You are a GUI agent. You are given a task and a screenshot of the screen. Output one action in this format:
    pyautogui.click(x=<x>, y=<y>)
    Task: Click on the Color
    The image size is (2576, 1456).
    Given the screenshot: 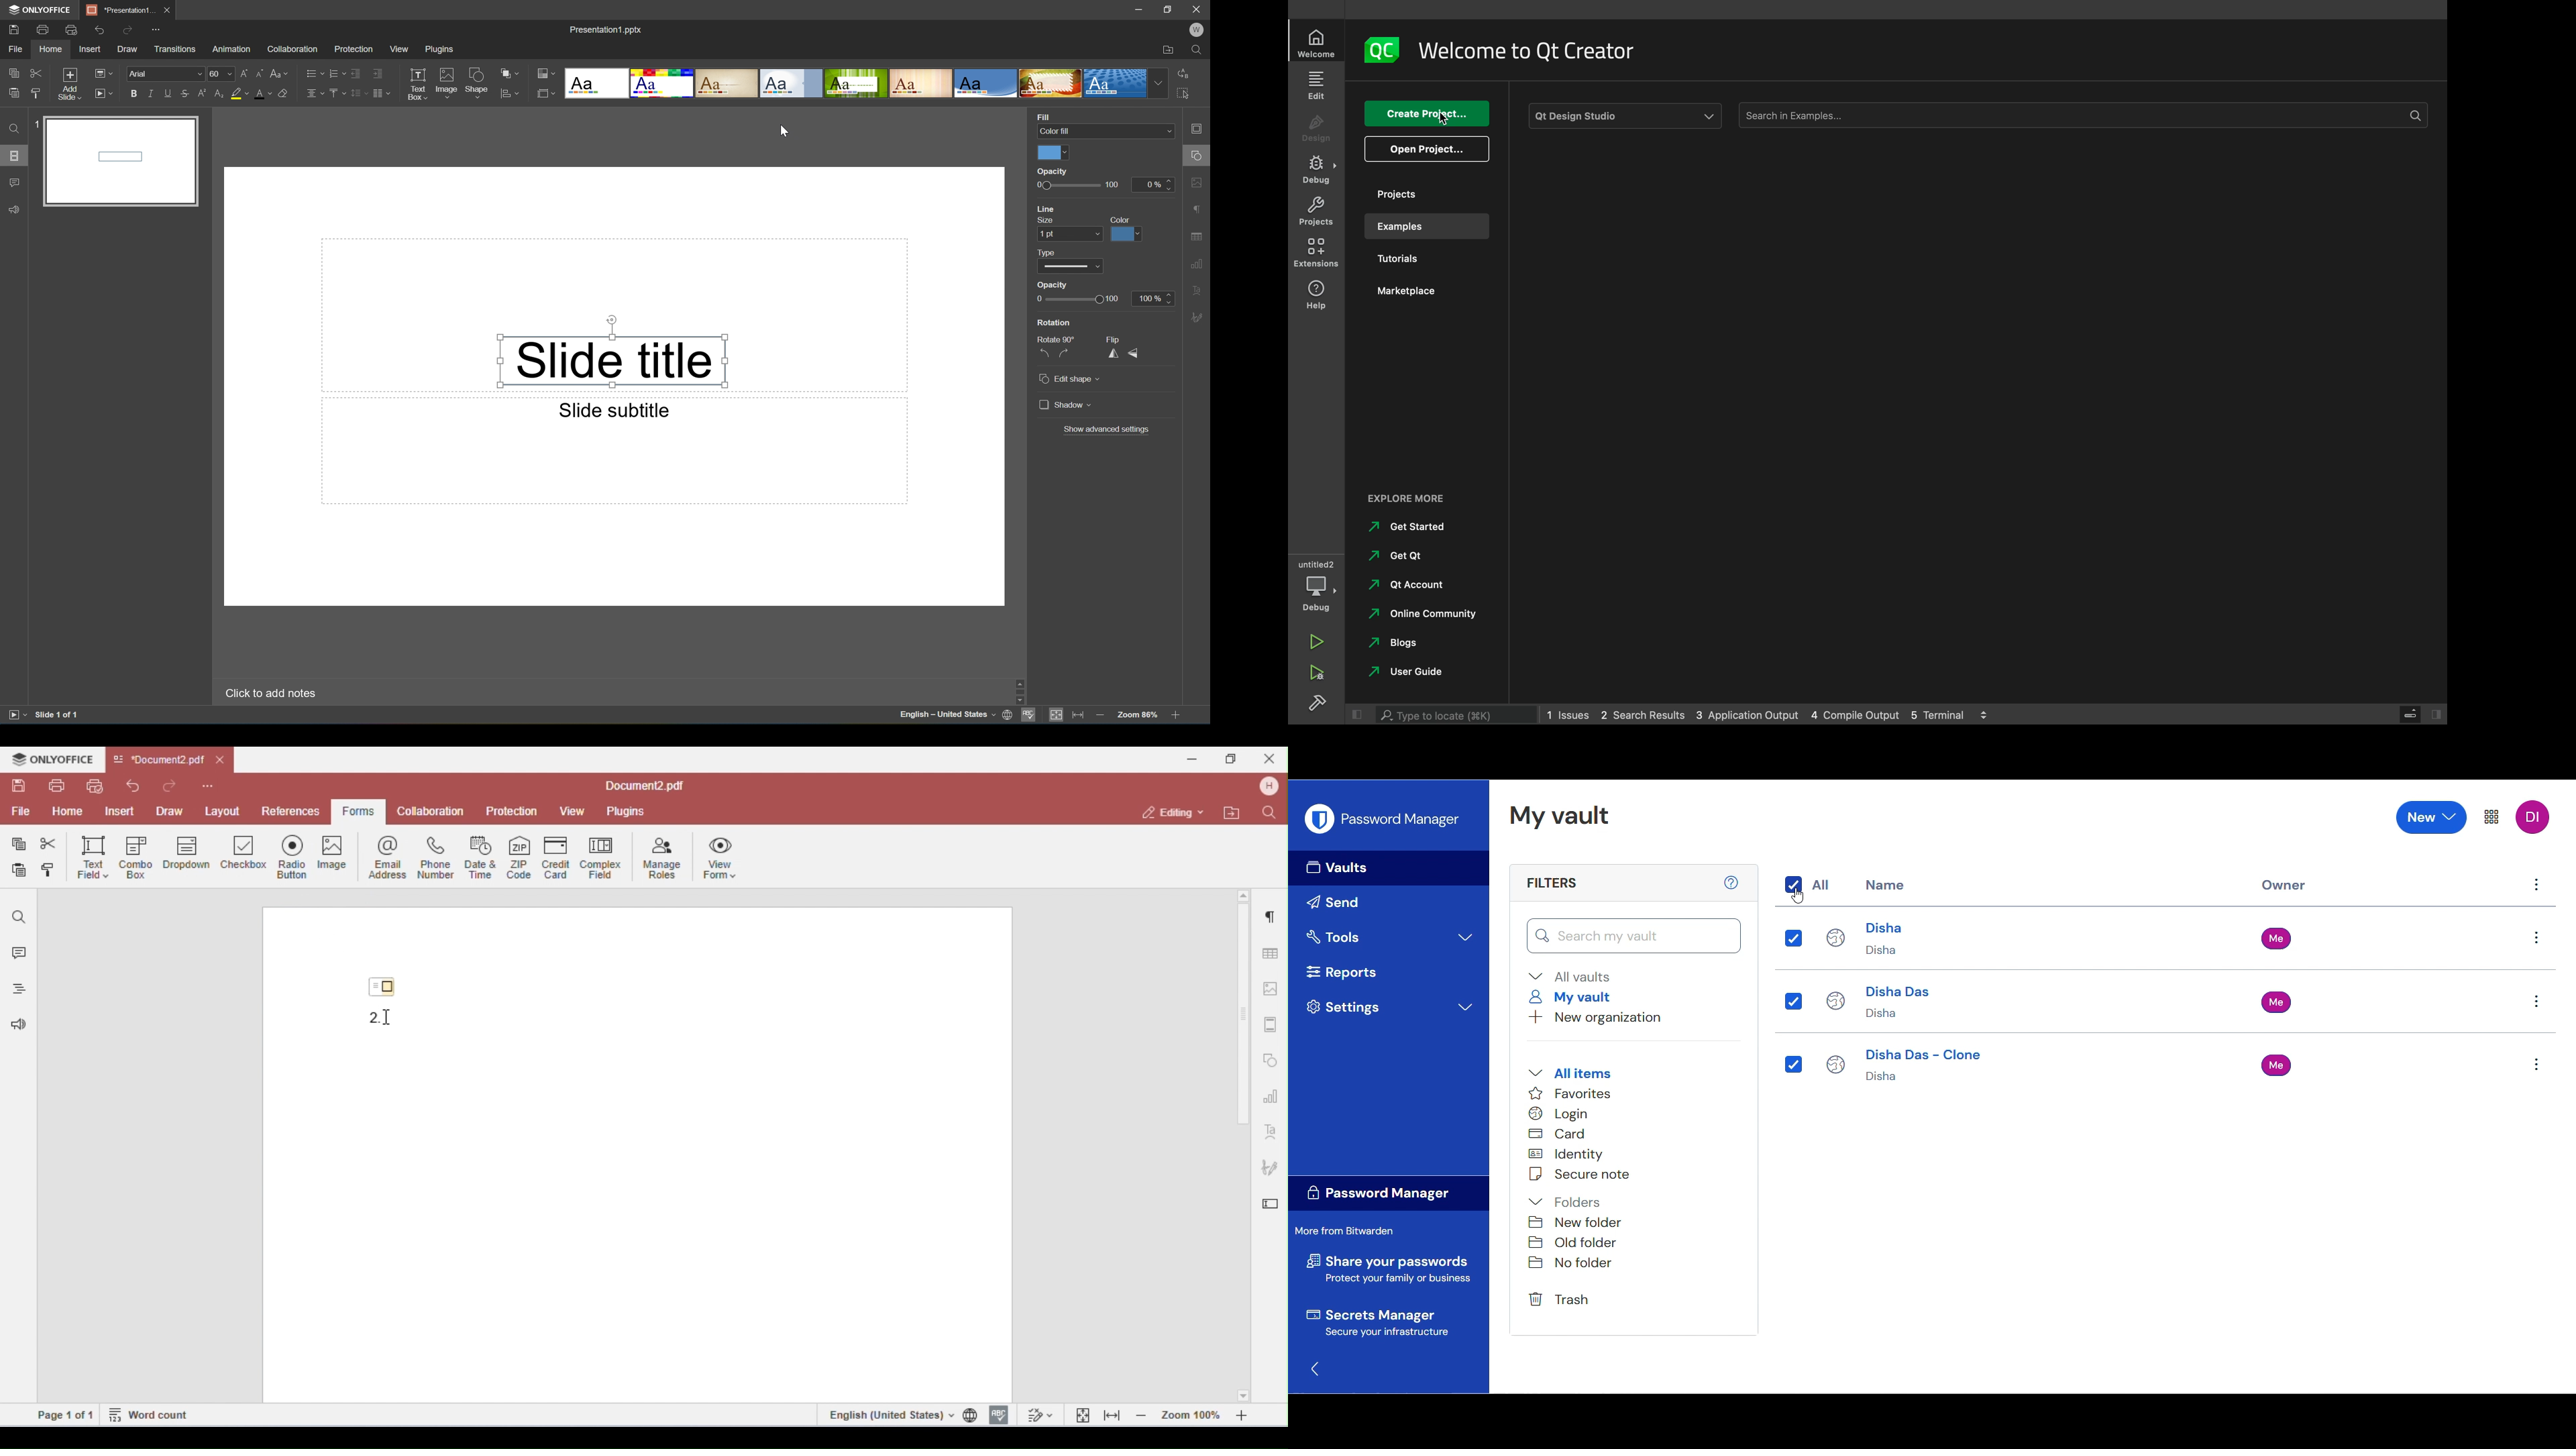 What is the action you would take?
    pyautogui.click(x=1052, y=153)
    